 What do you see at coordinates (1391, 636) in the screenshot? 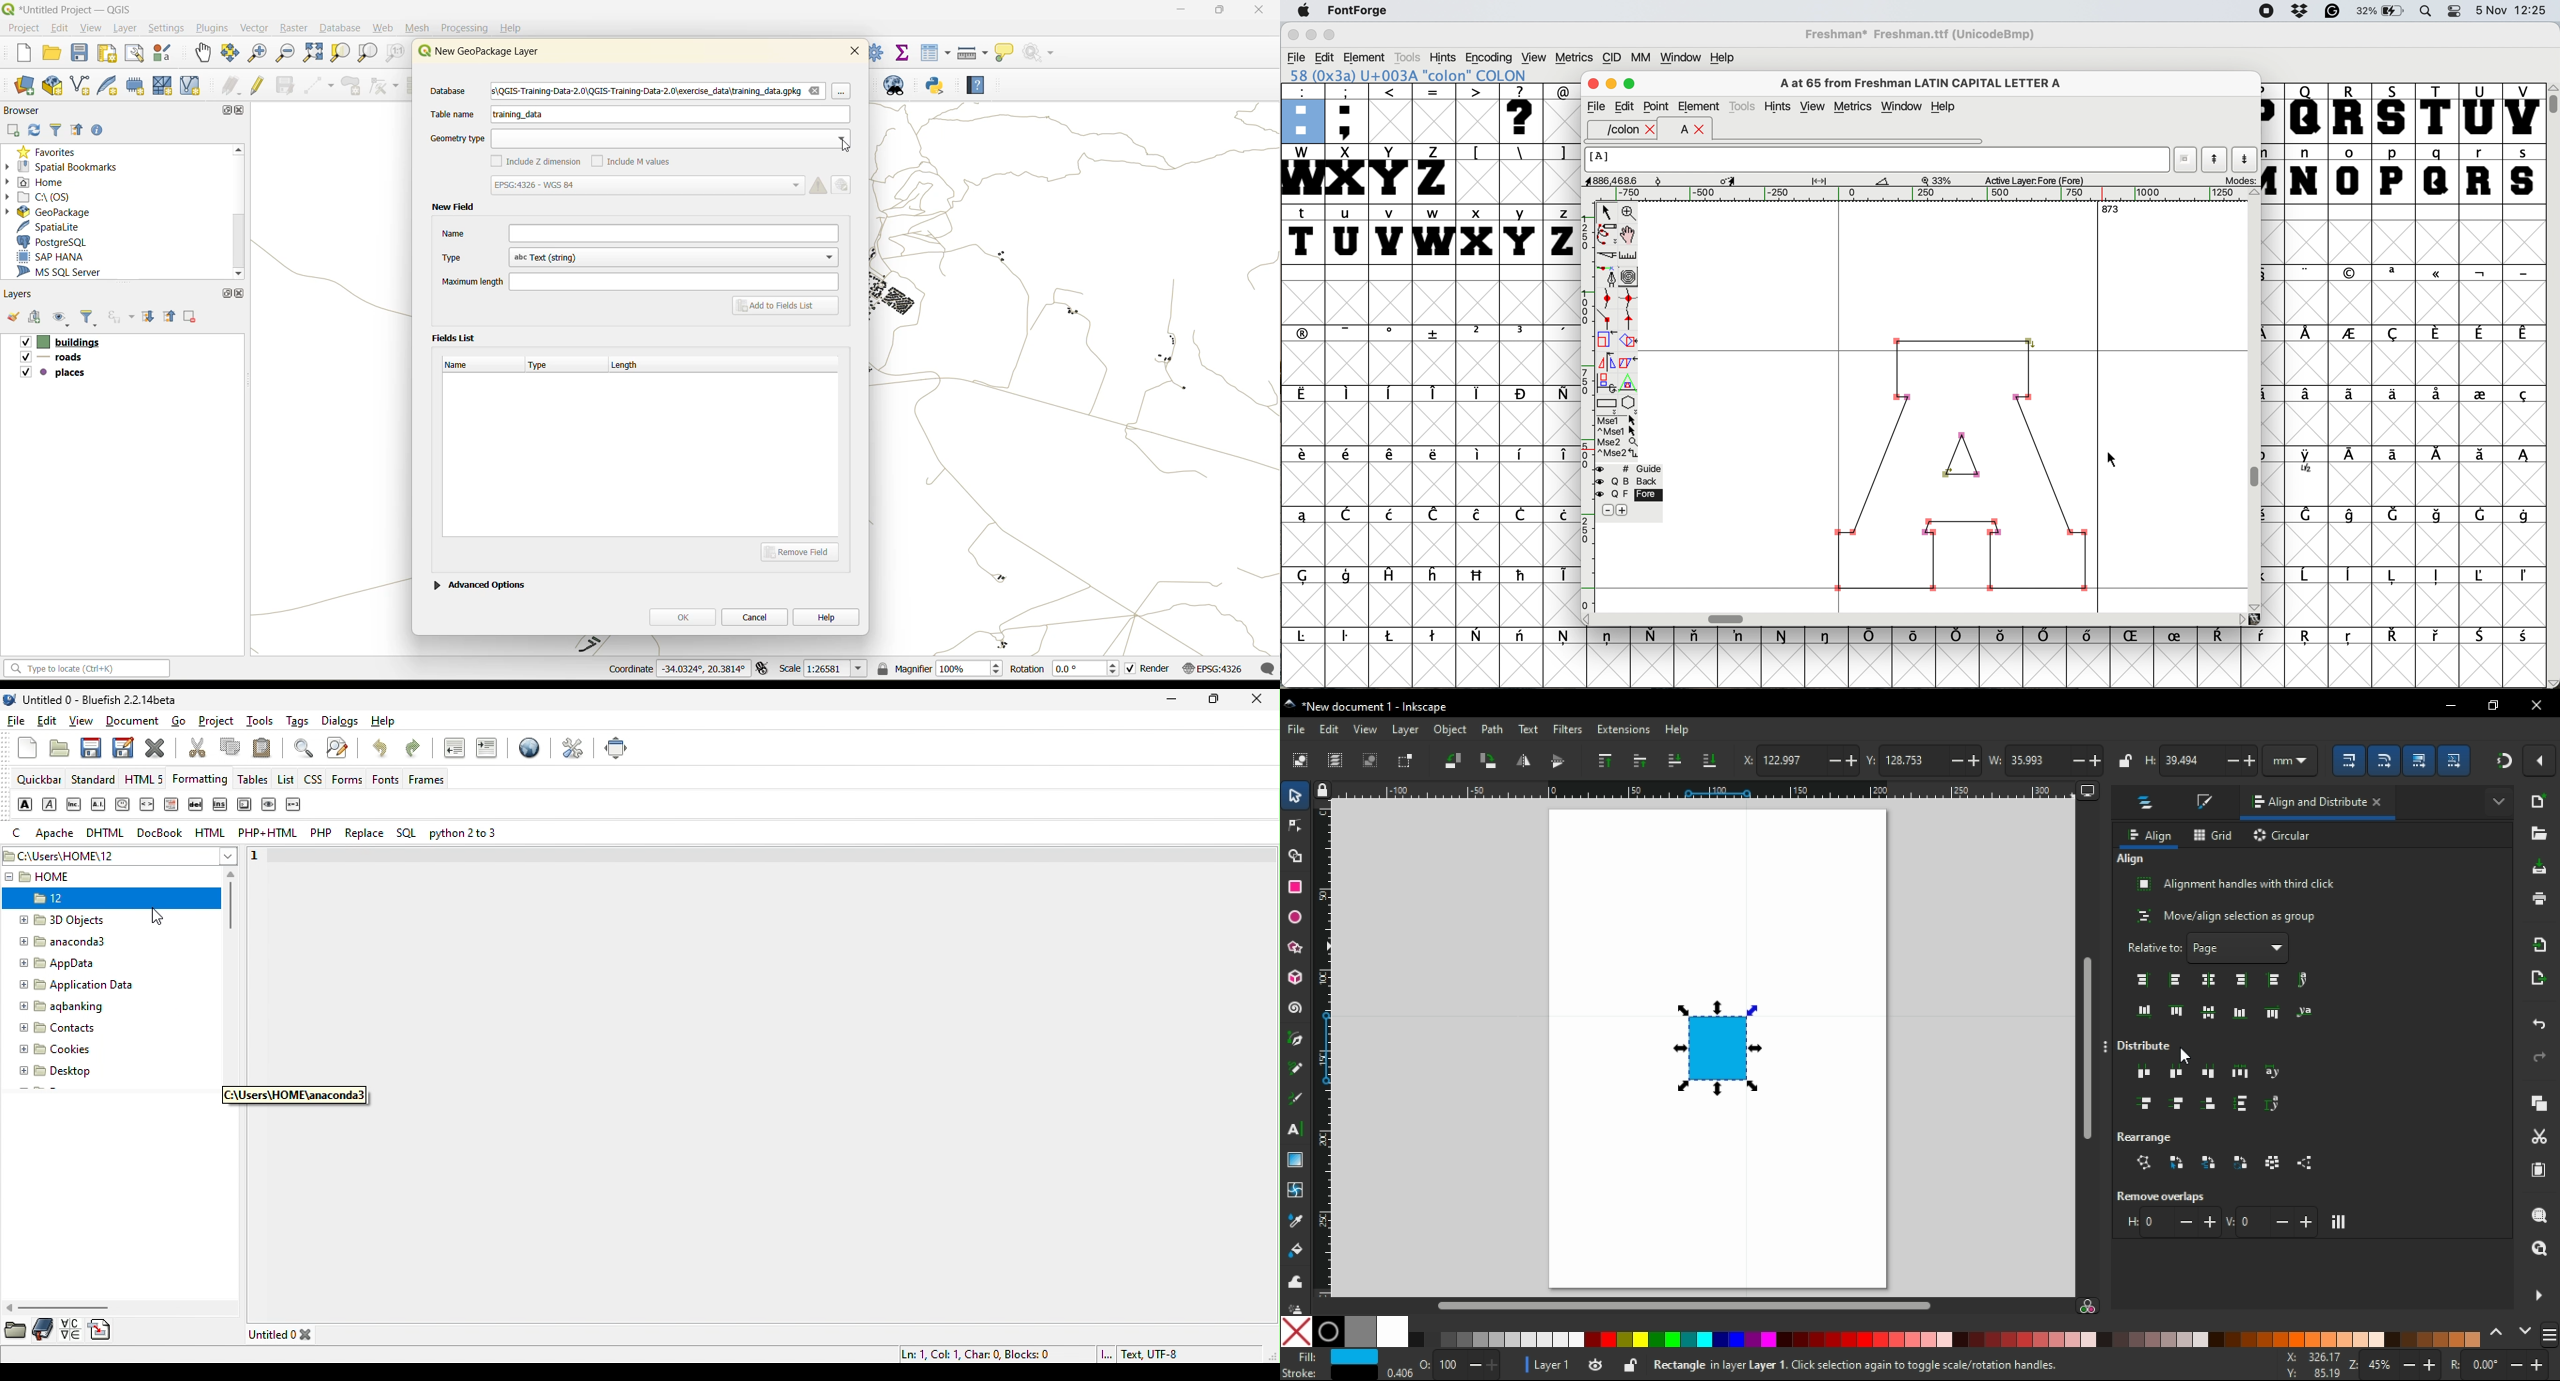
I see `symbol` at bounding box center [1391, 636].